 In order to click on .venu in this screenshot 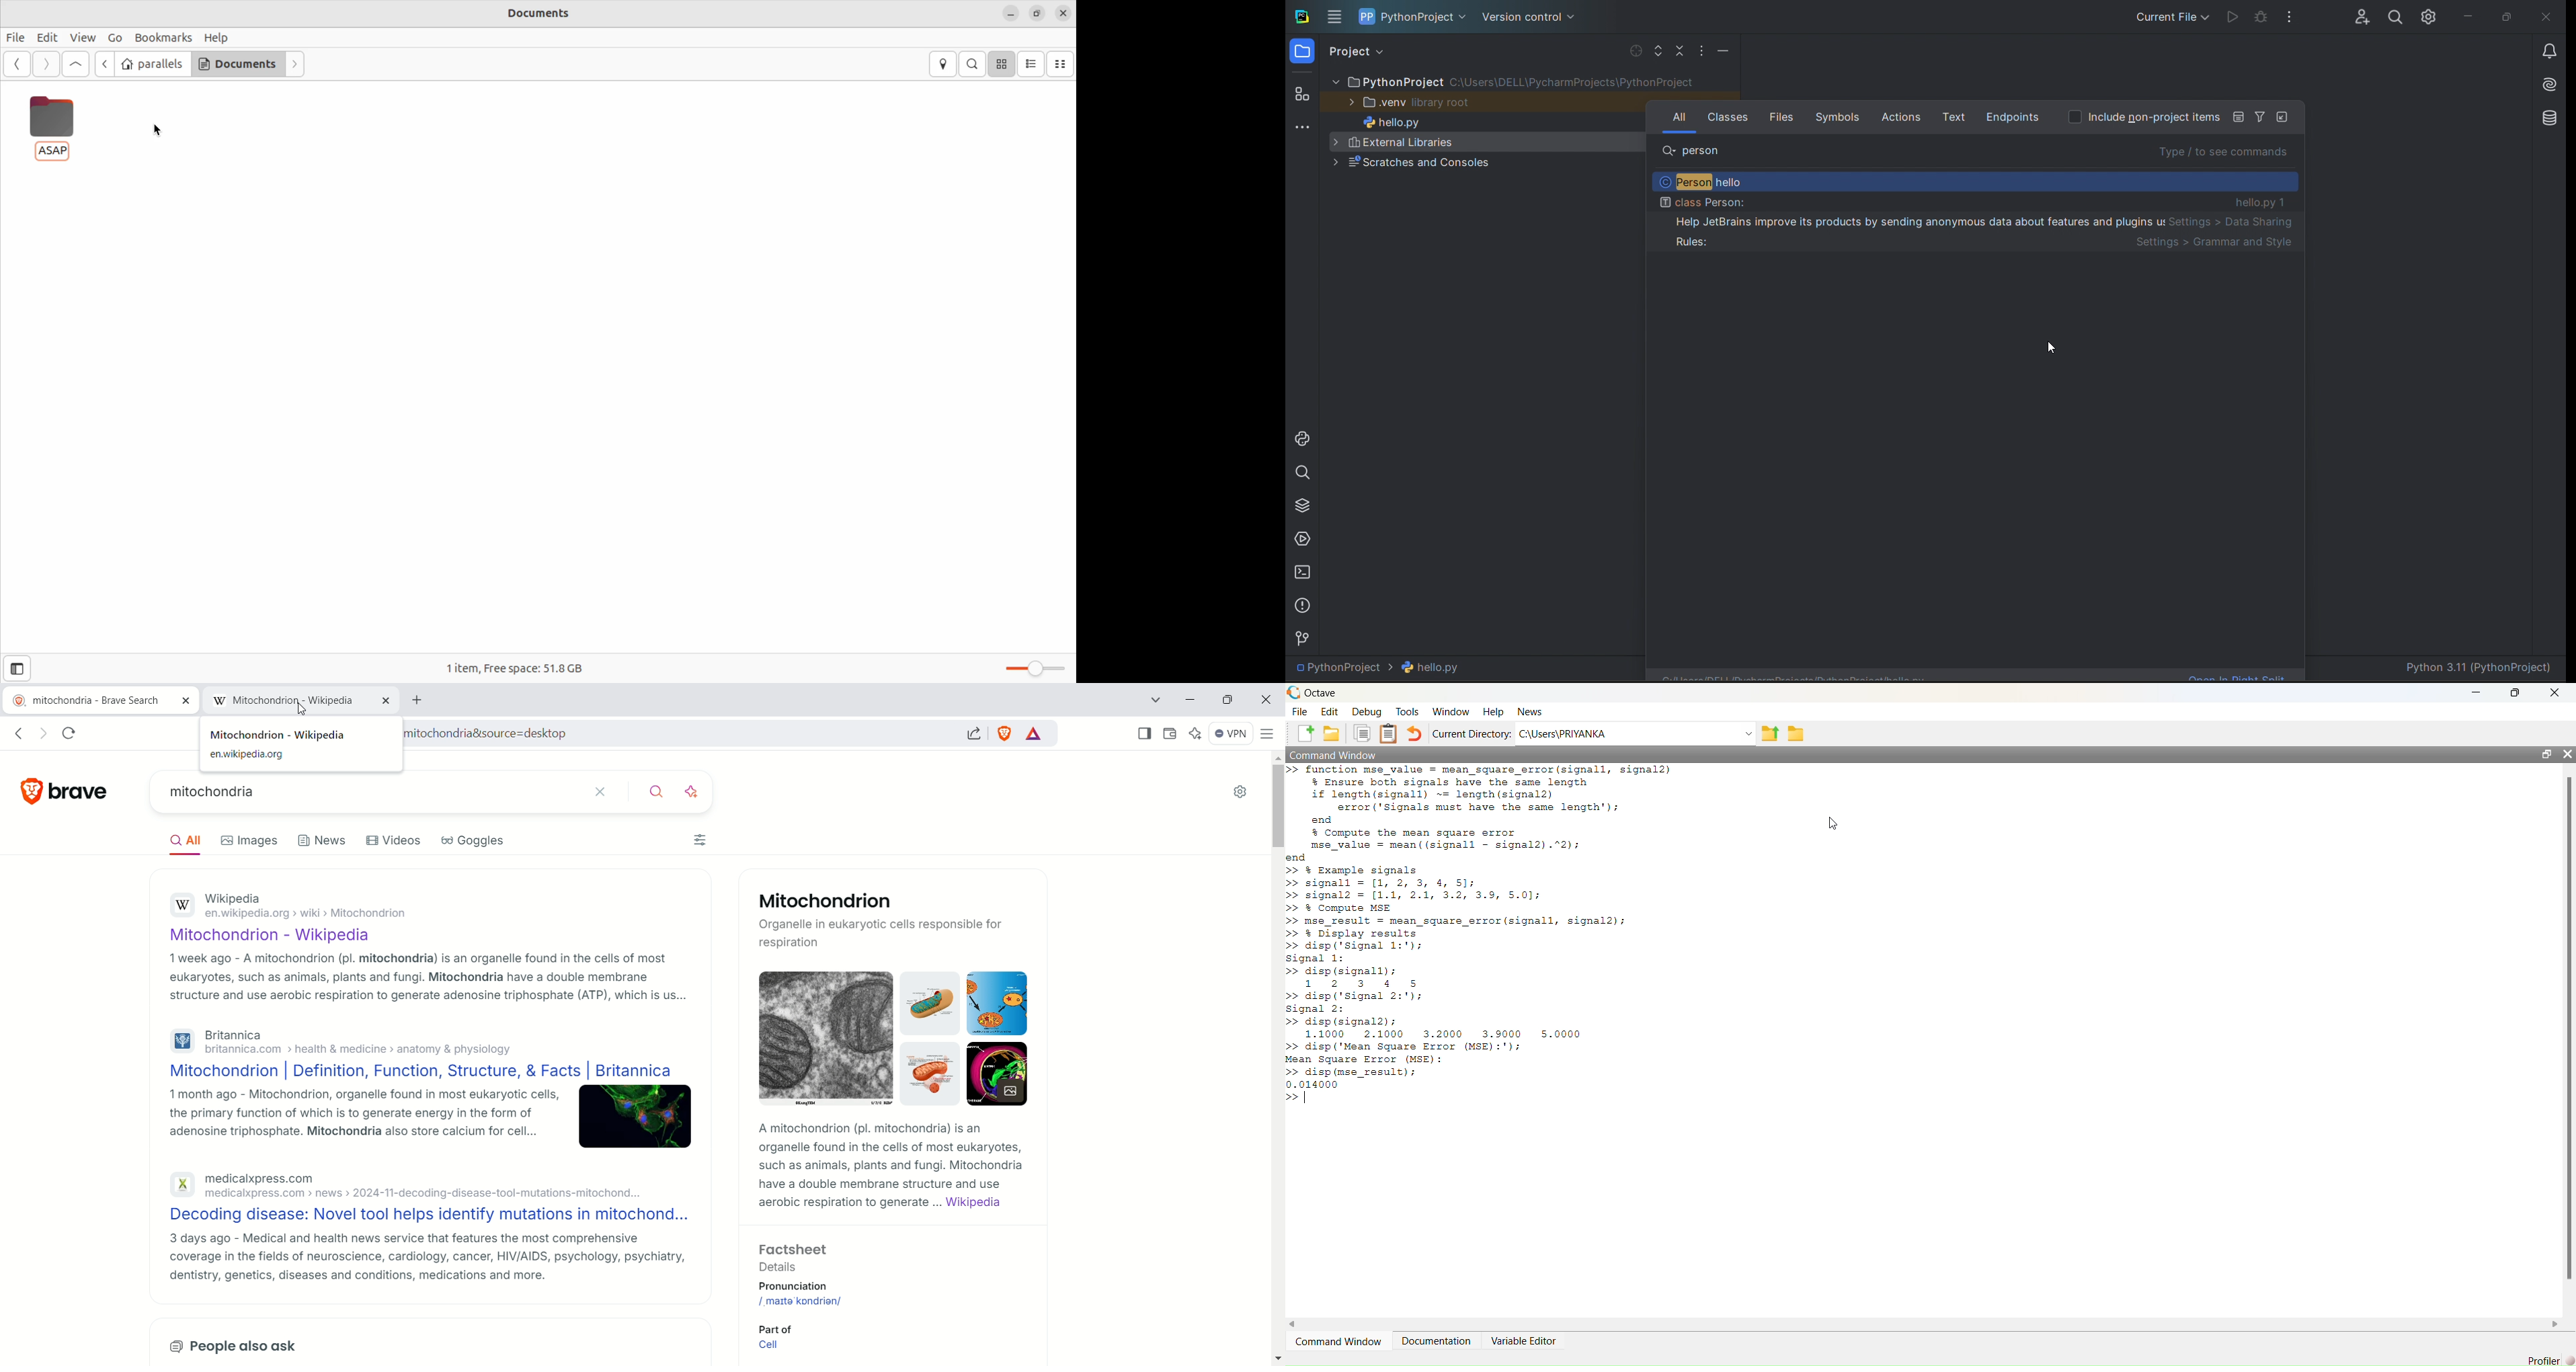, I will do `click(1485, 102)`.